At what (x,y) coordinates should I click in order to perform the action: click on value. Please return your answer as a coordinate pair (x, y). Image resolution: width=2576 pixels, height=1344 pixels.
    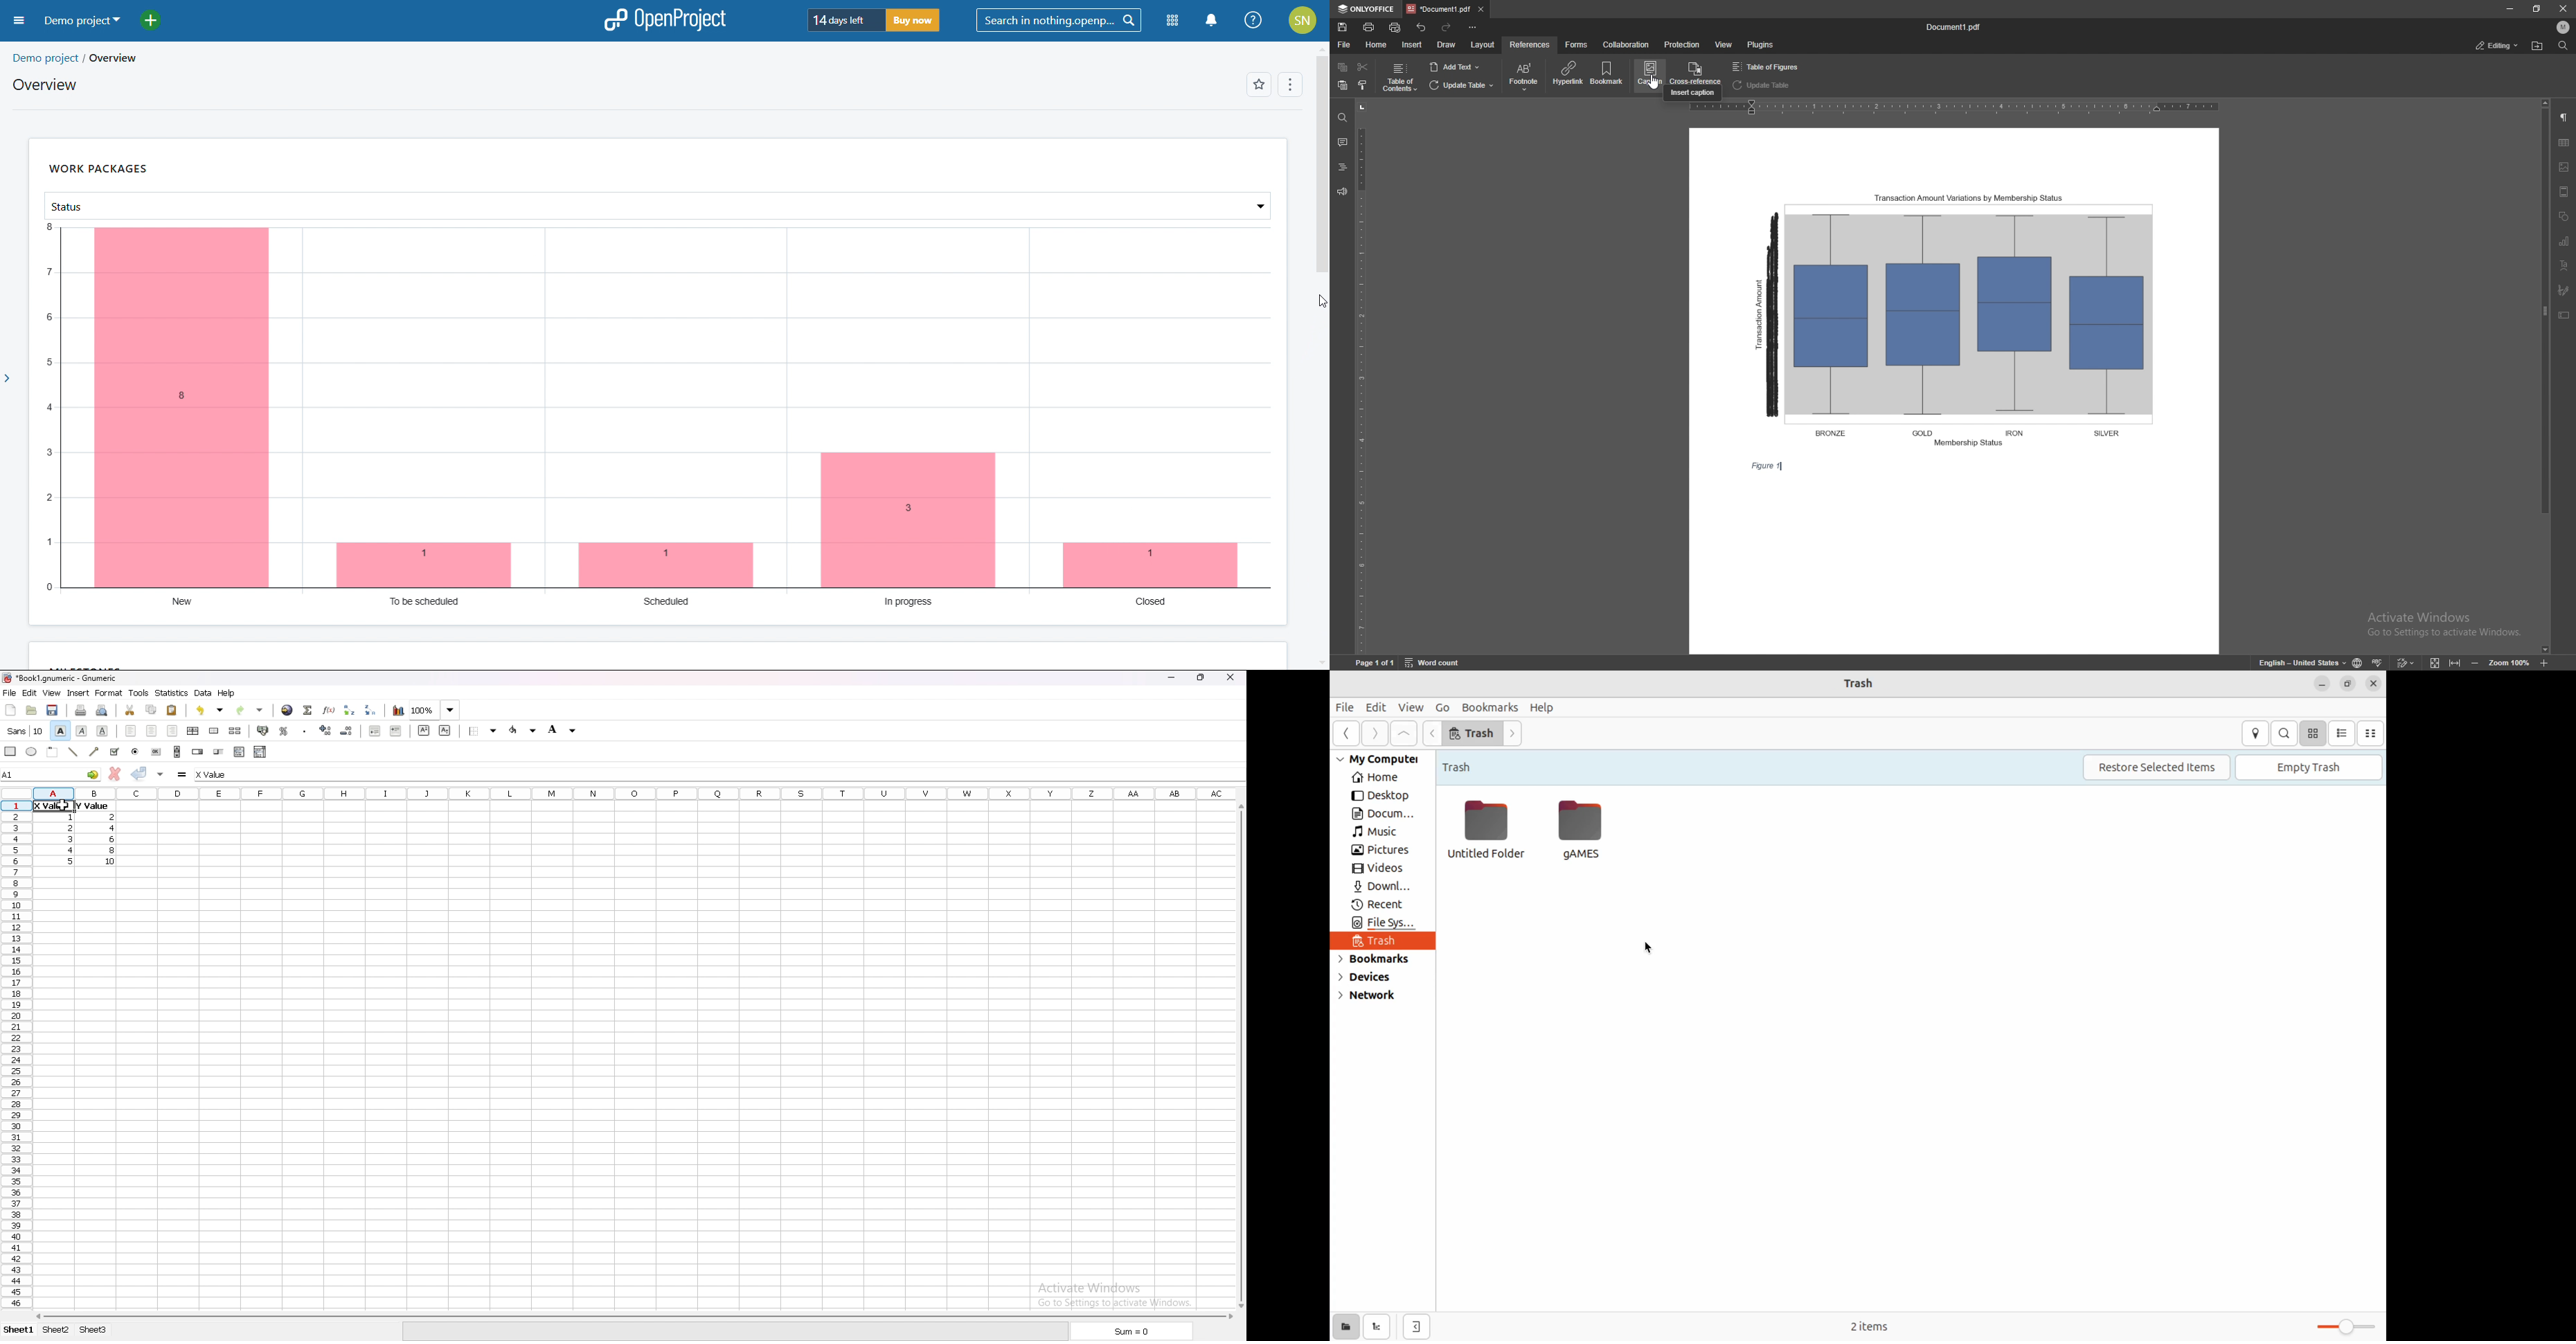
    Looking at the image, I should click on (111, 861).